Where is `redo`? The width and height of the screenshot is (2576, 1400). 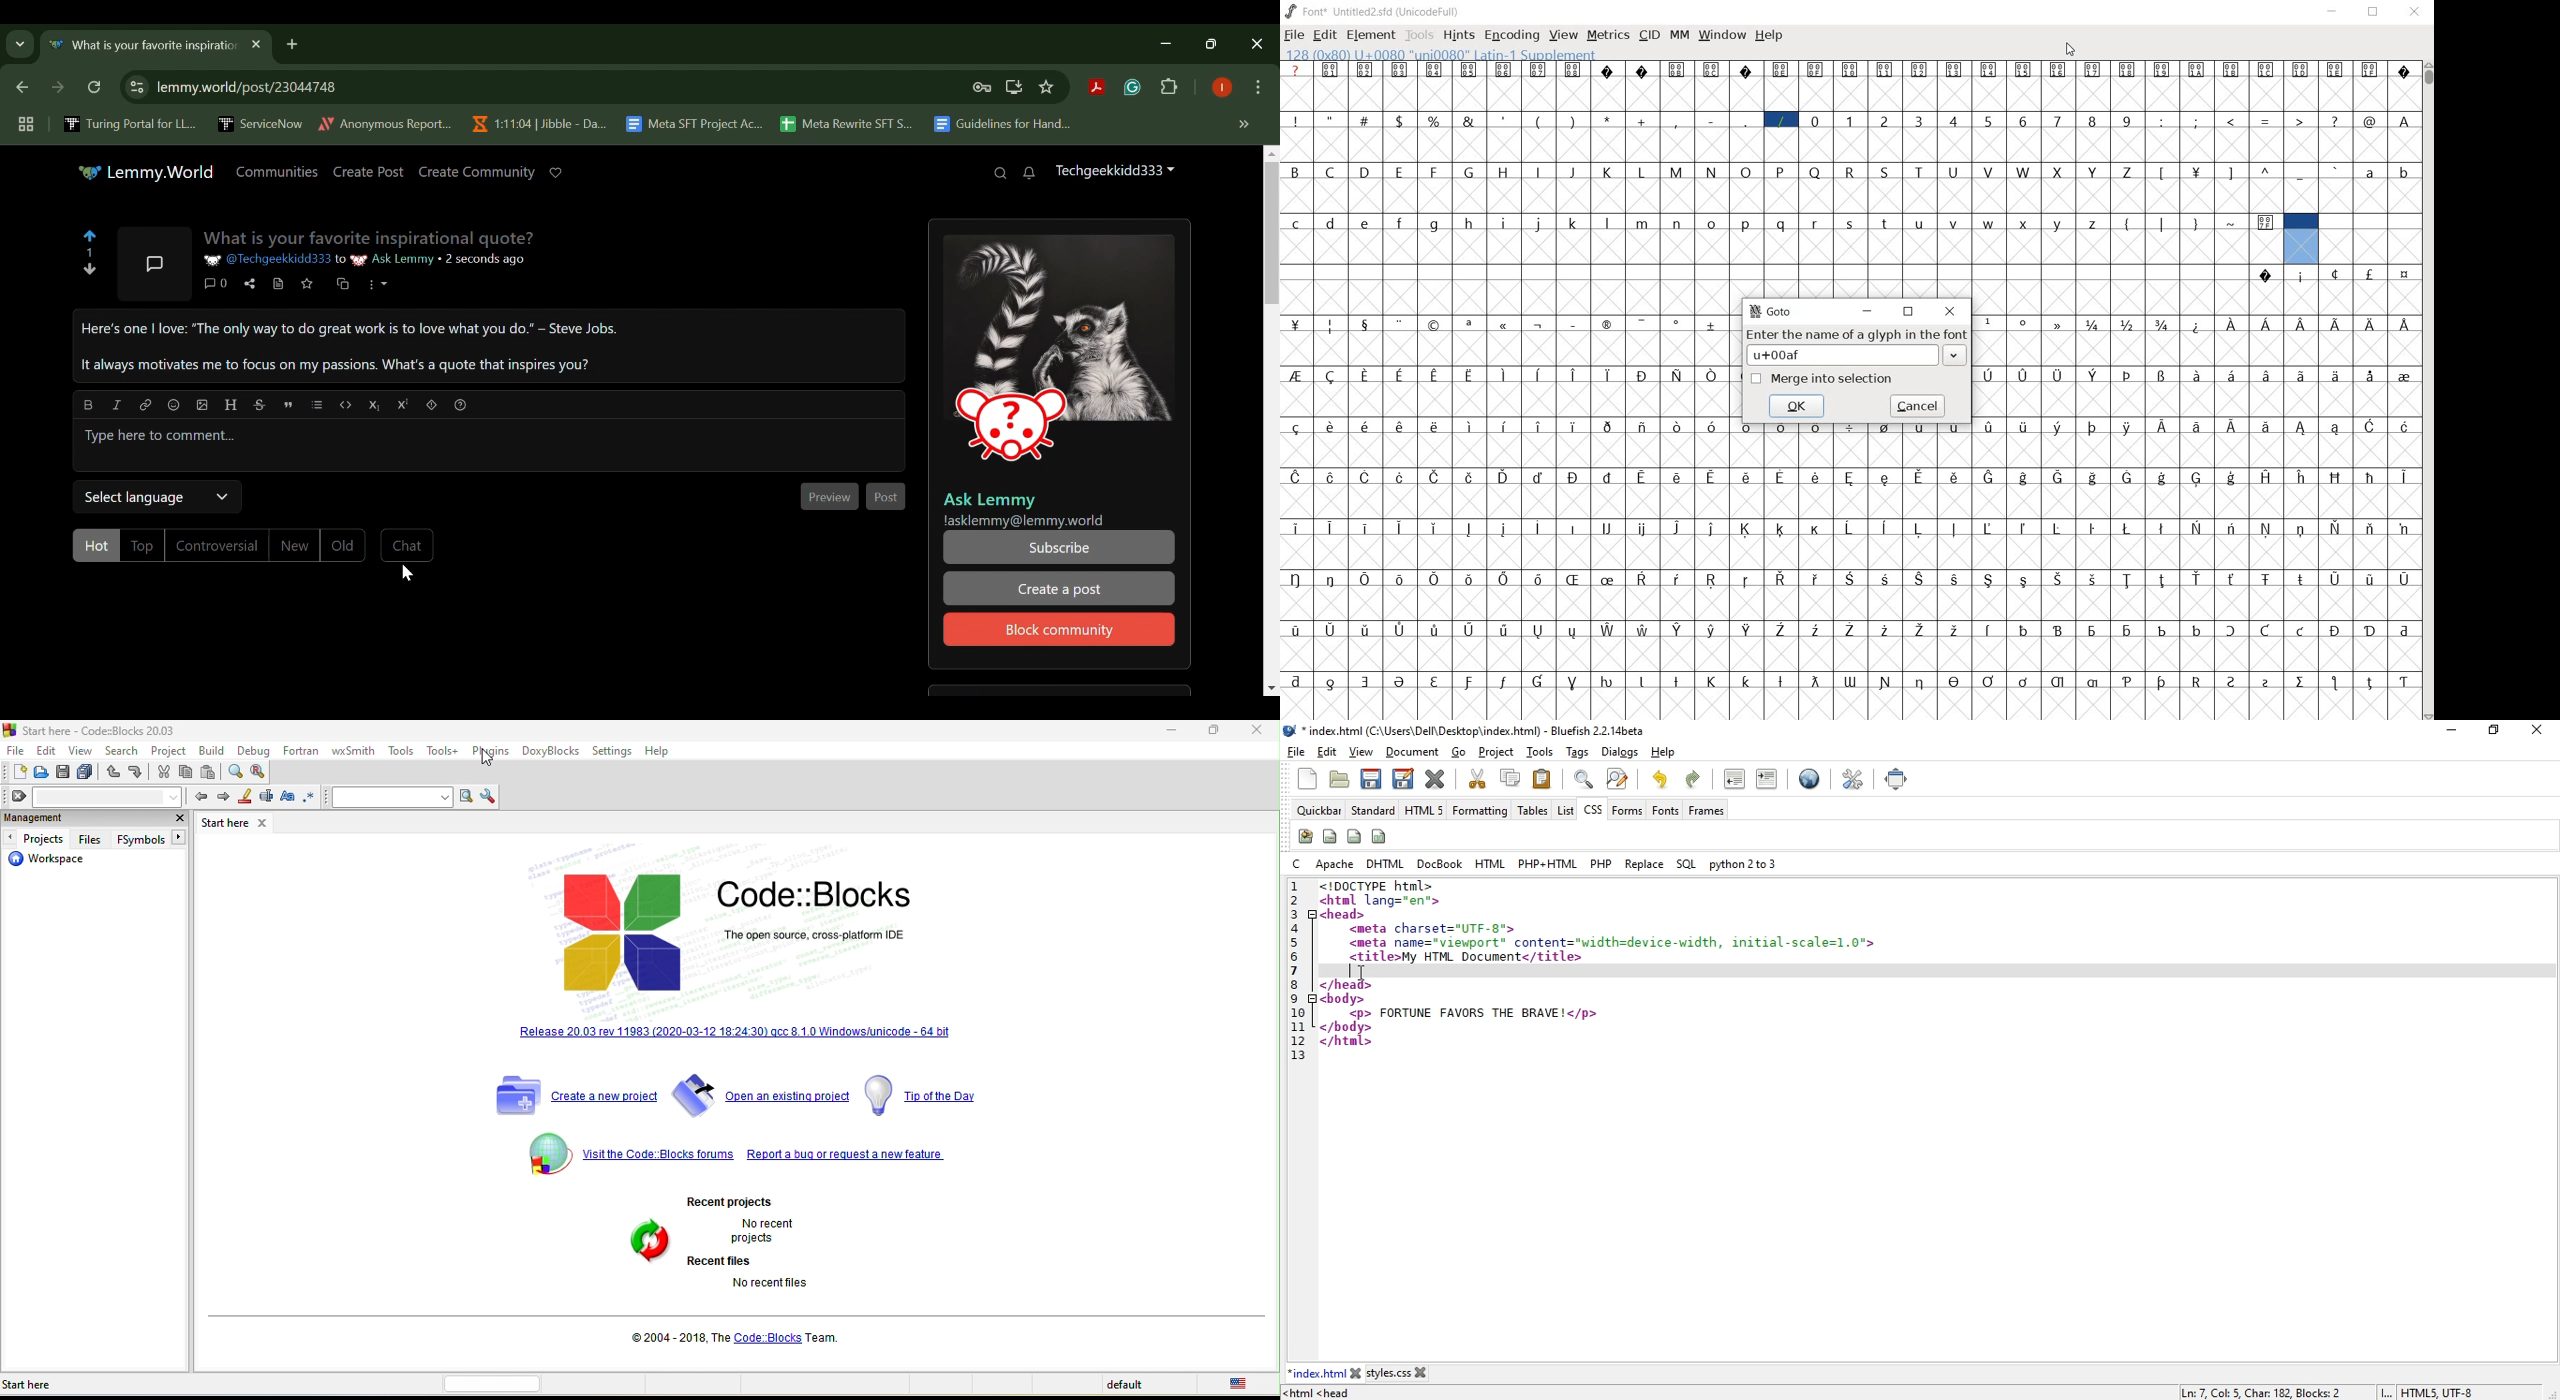
redo is located at coordinates (1696, 777).